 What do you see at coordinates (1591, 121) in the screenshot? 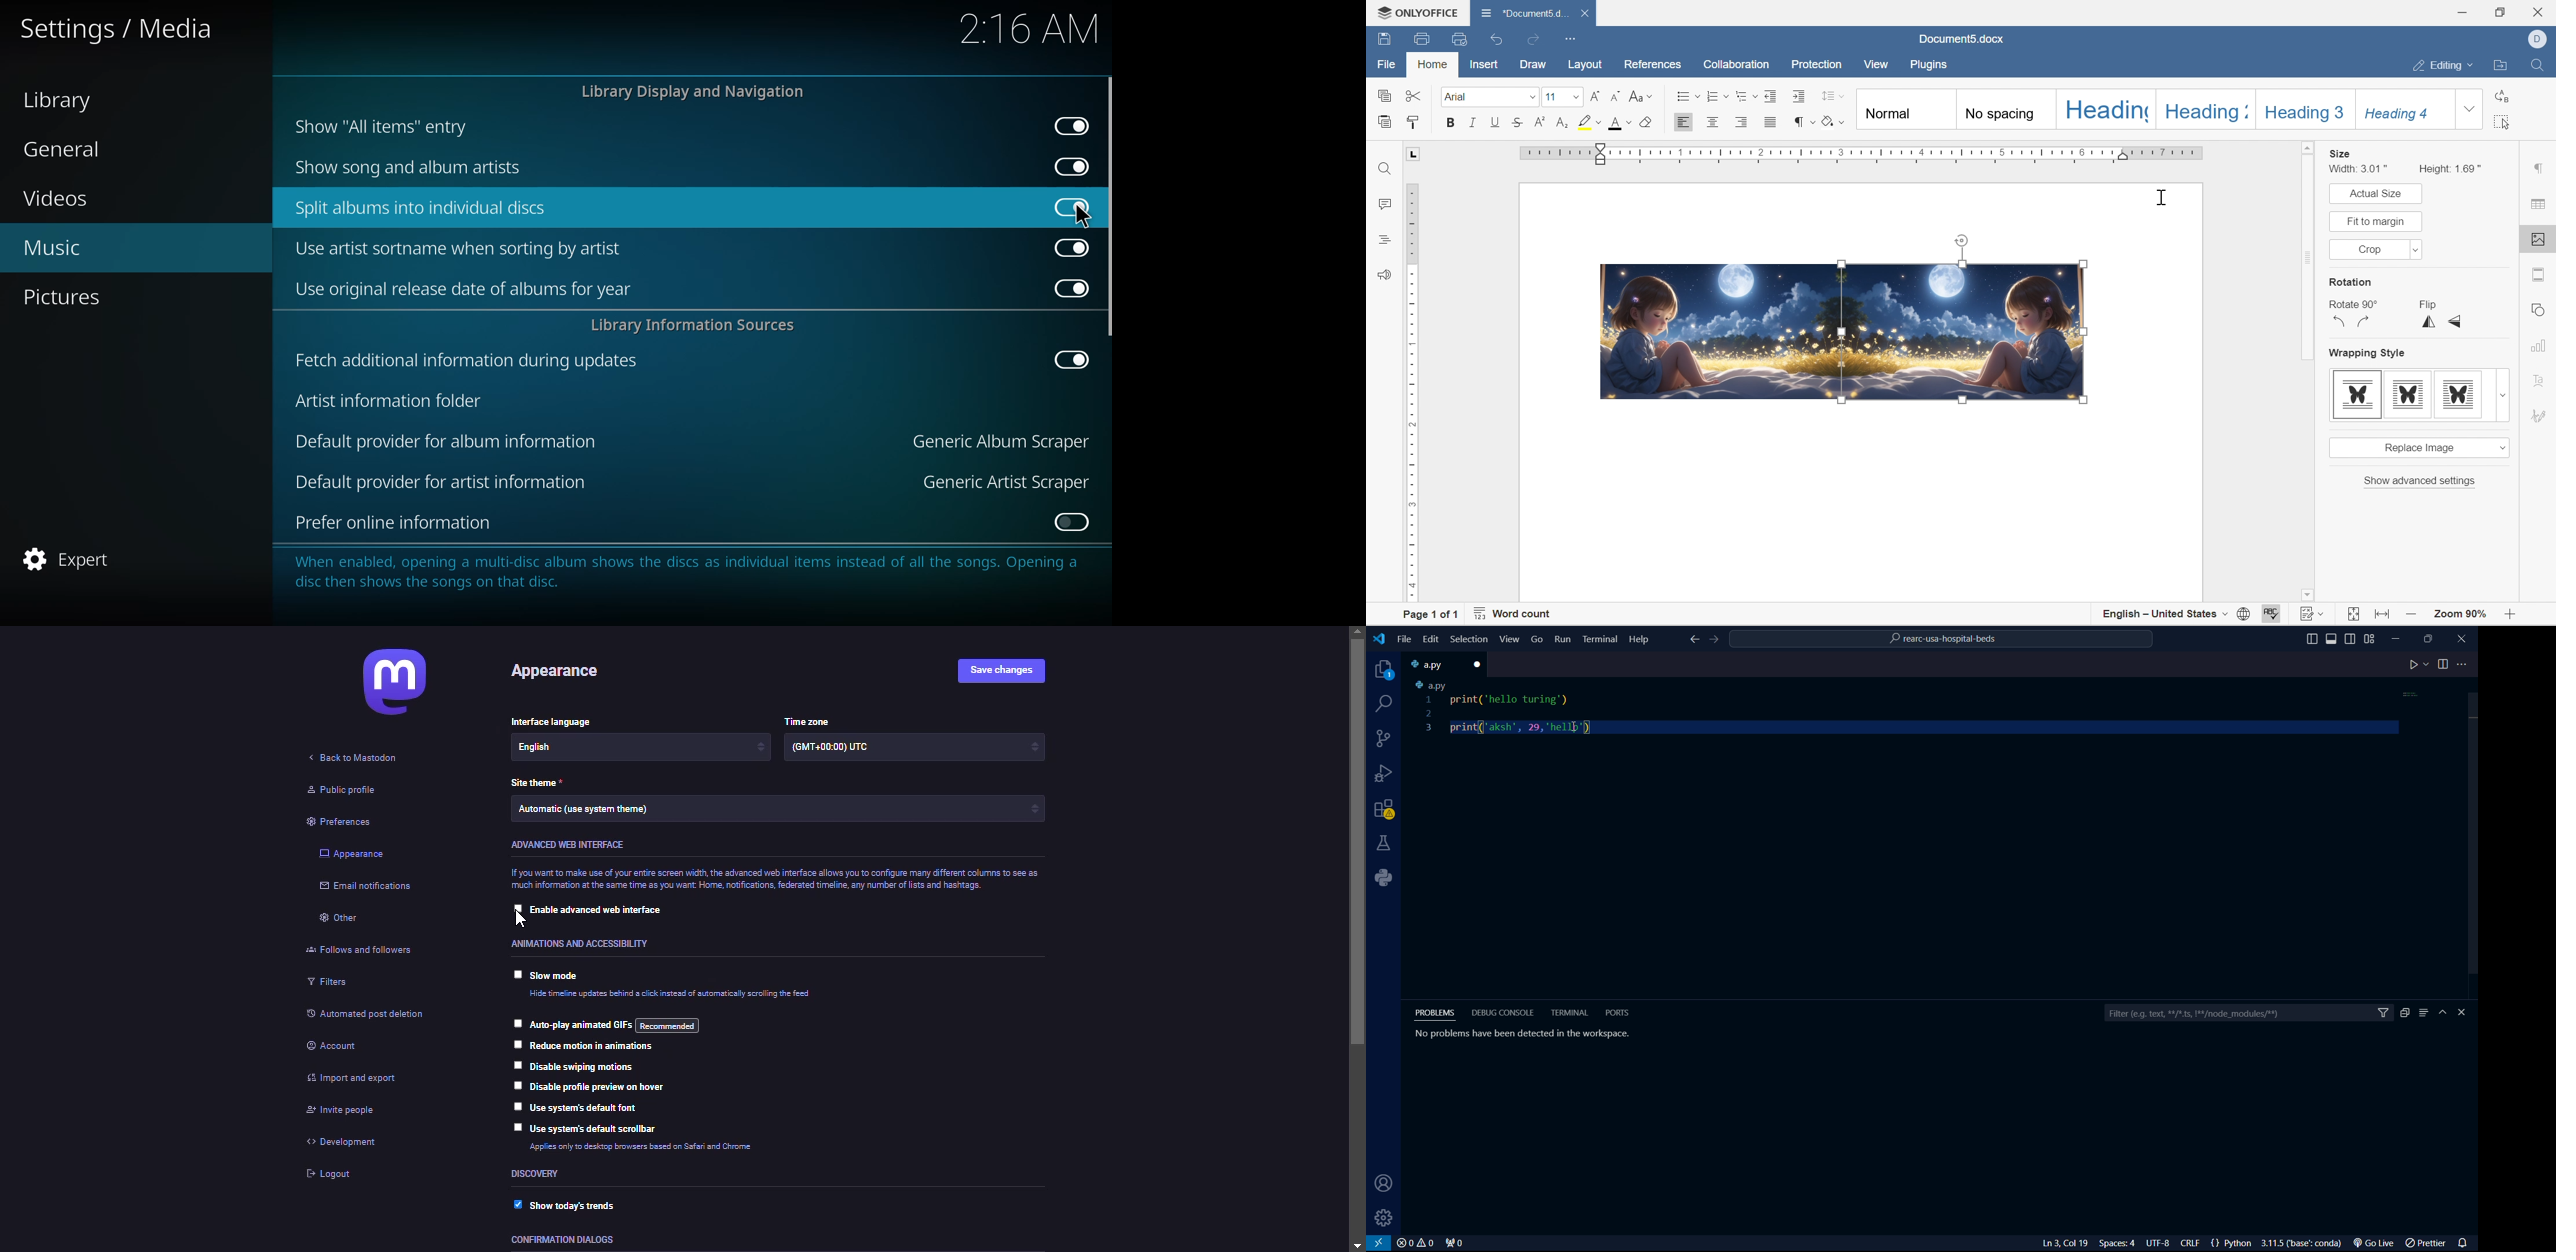
I see `highlight color` at bounding box center [1591, 121].